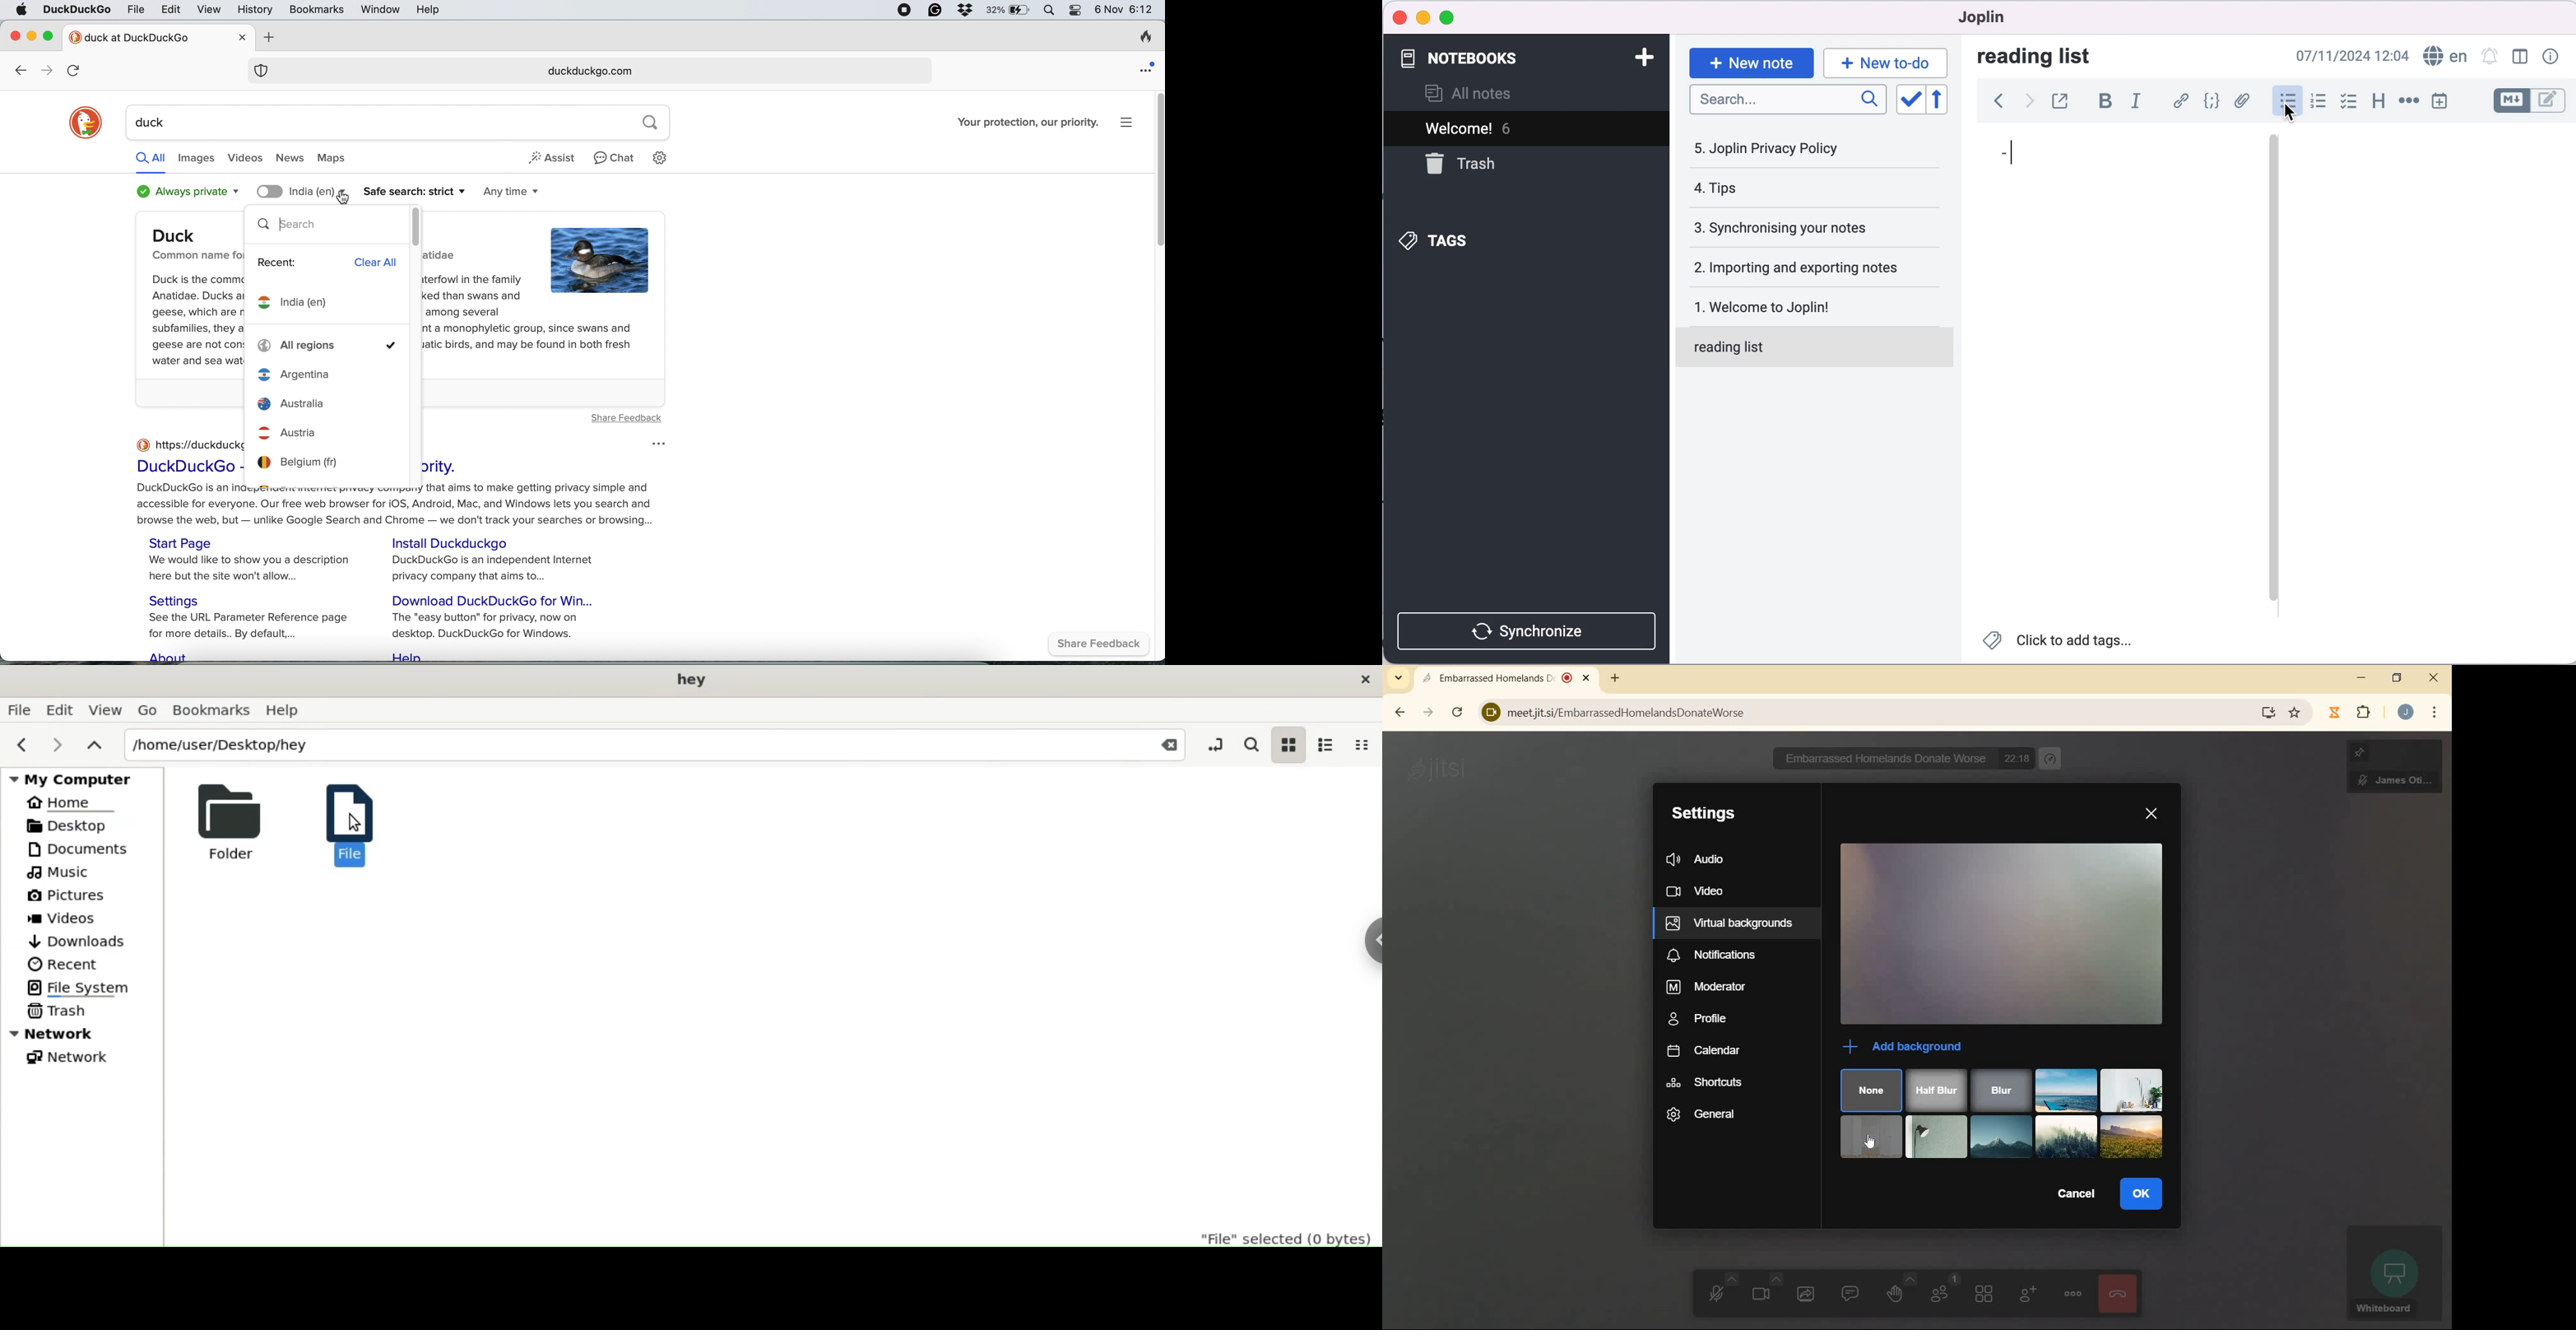 The height and width of the screenshot is (1344, 2576). I want to click on italic, so click(2139, 101).